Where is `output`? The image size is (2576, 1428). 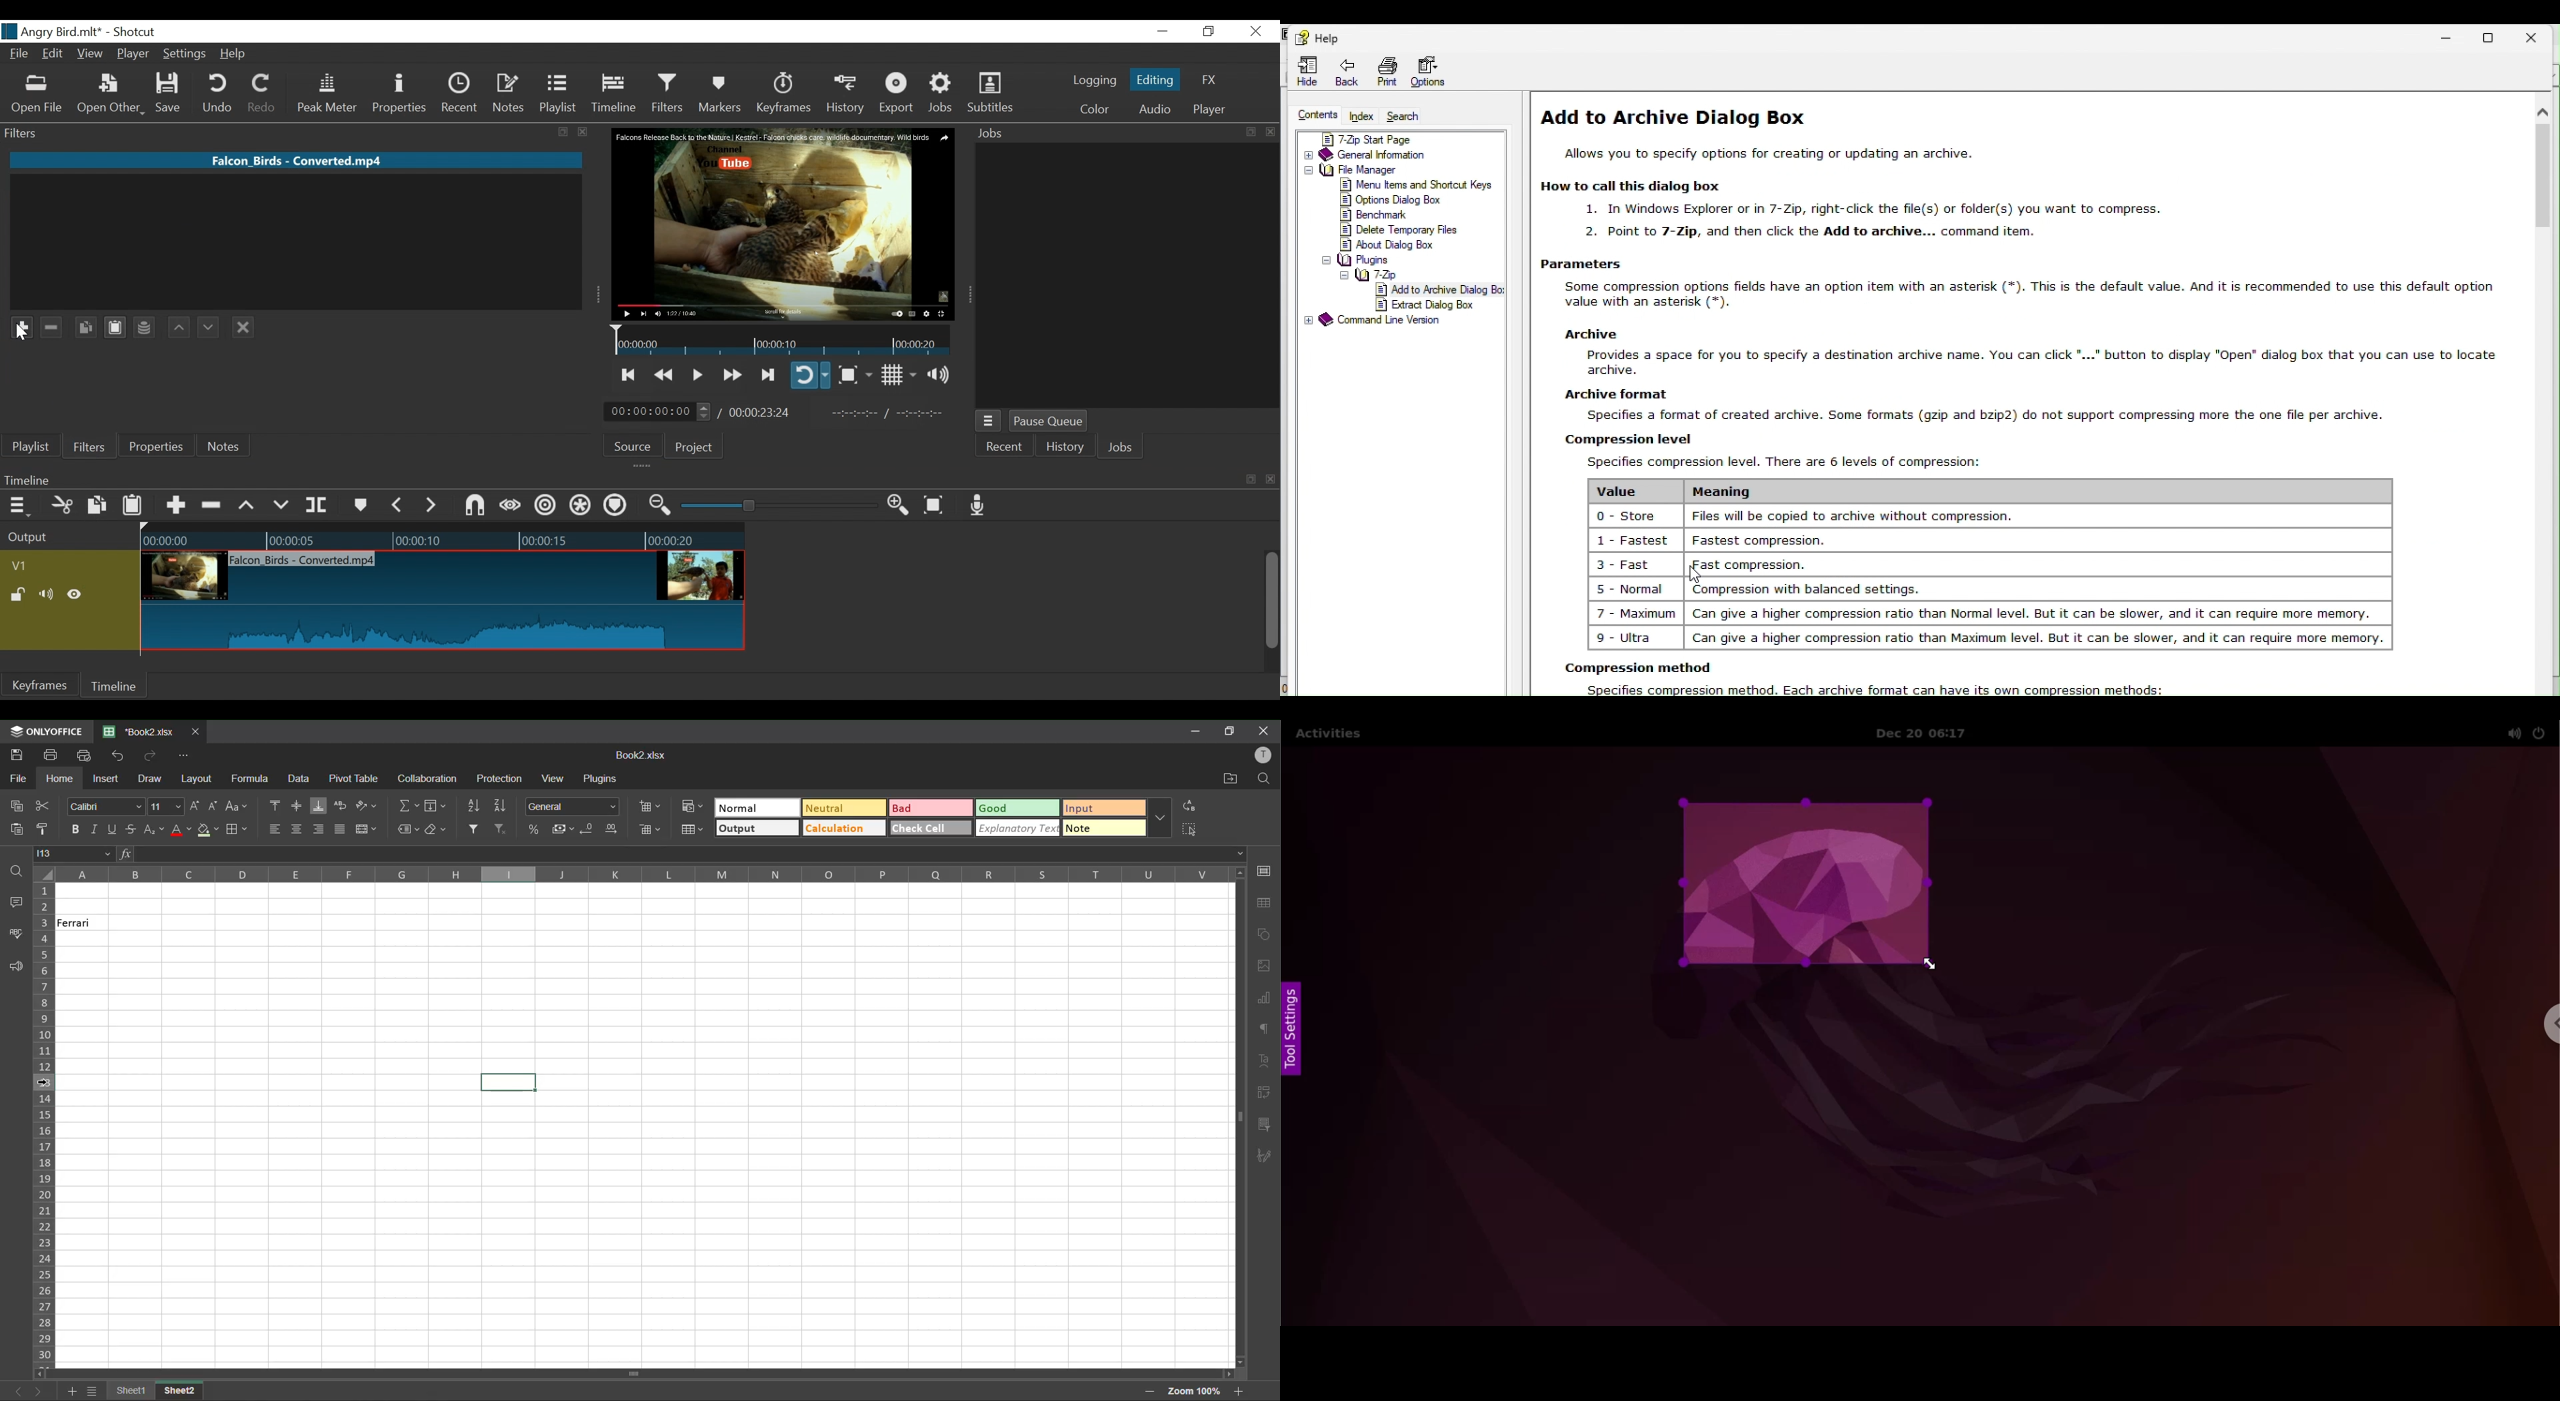 output is located at coordinates (756, 827).